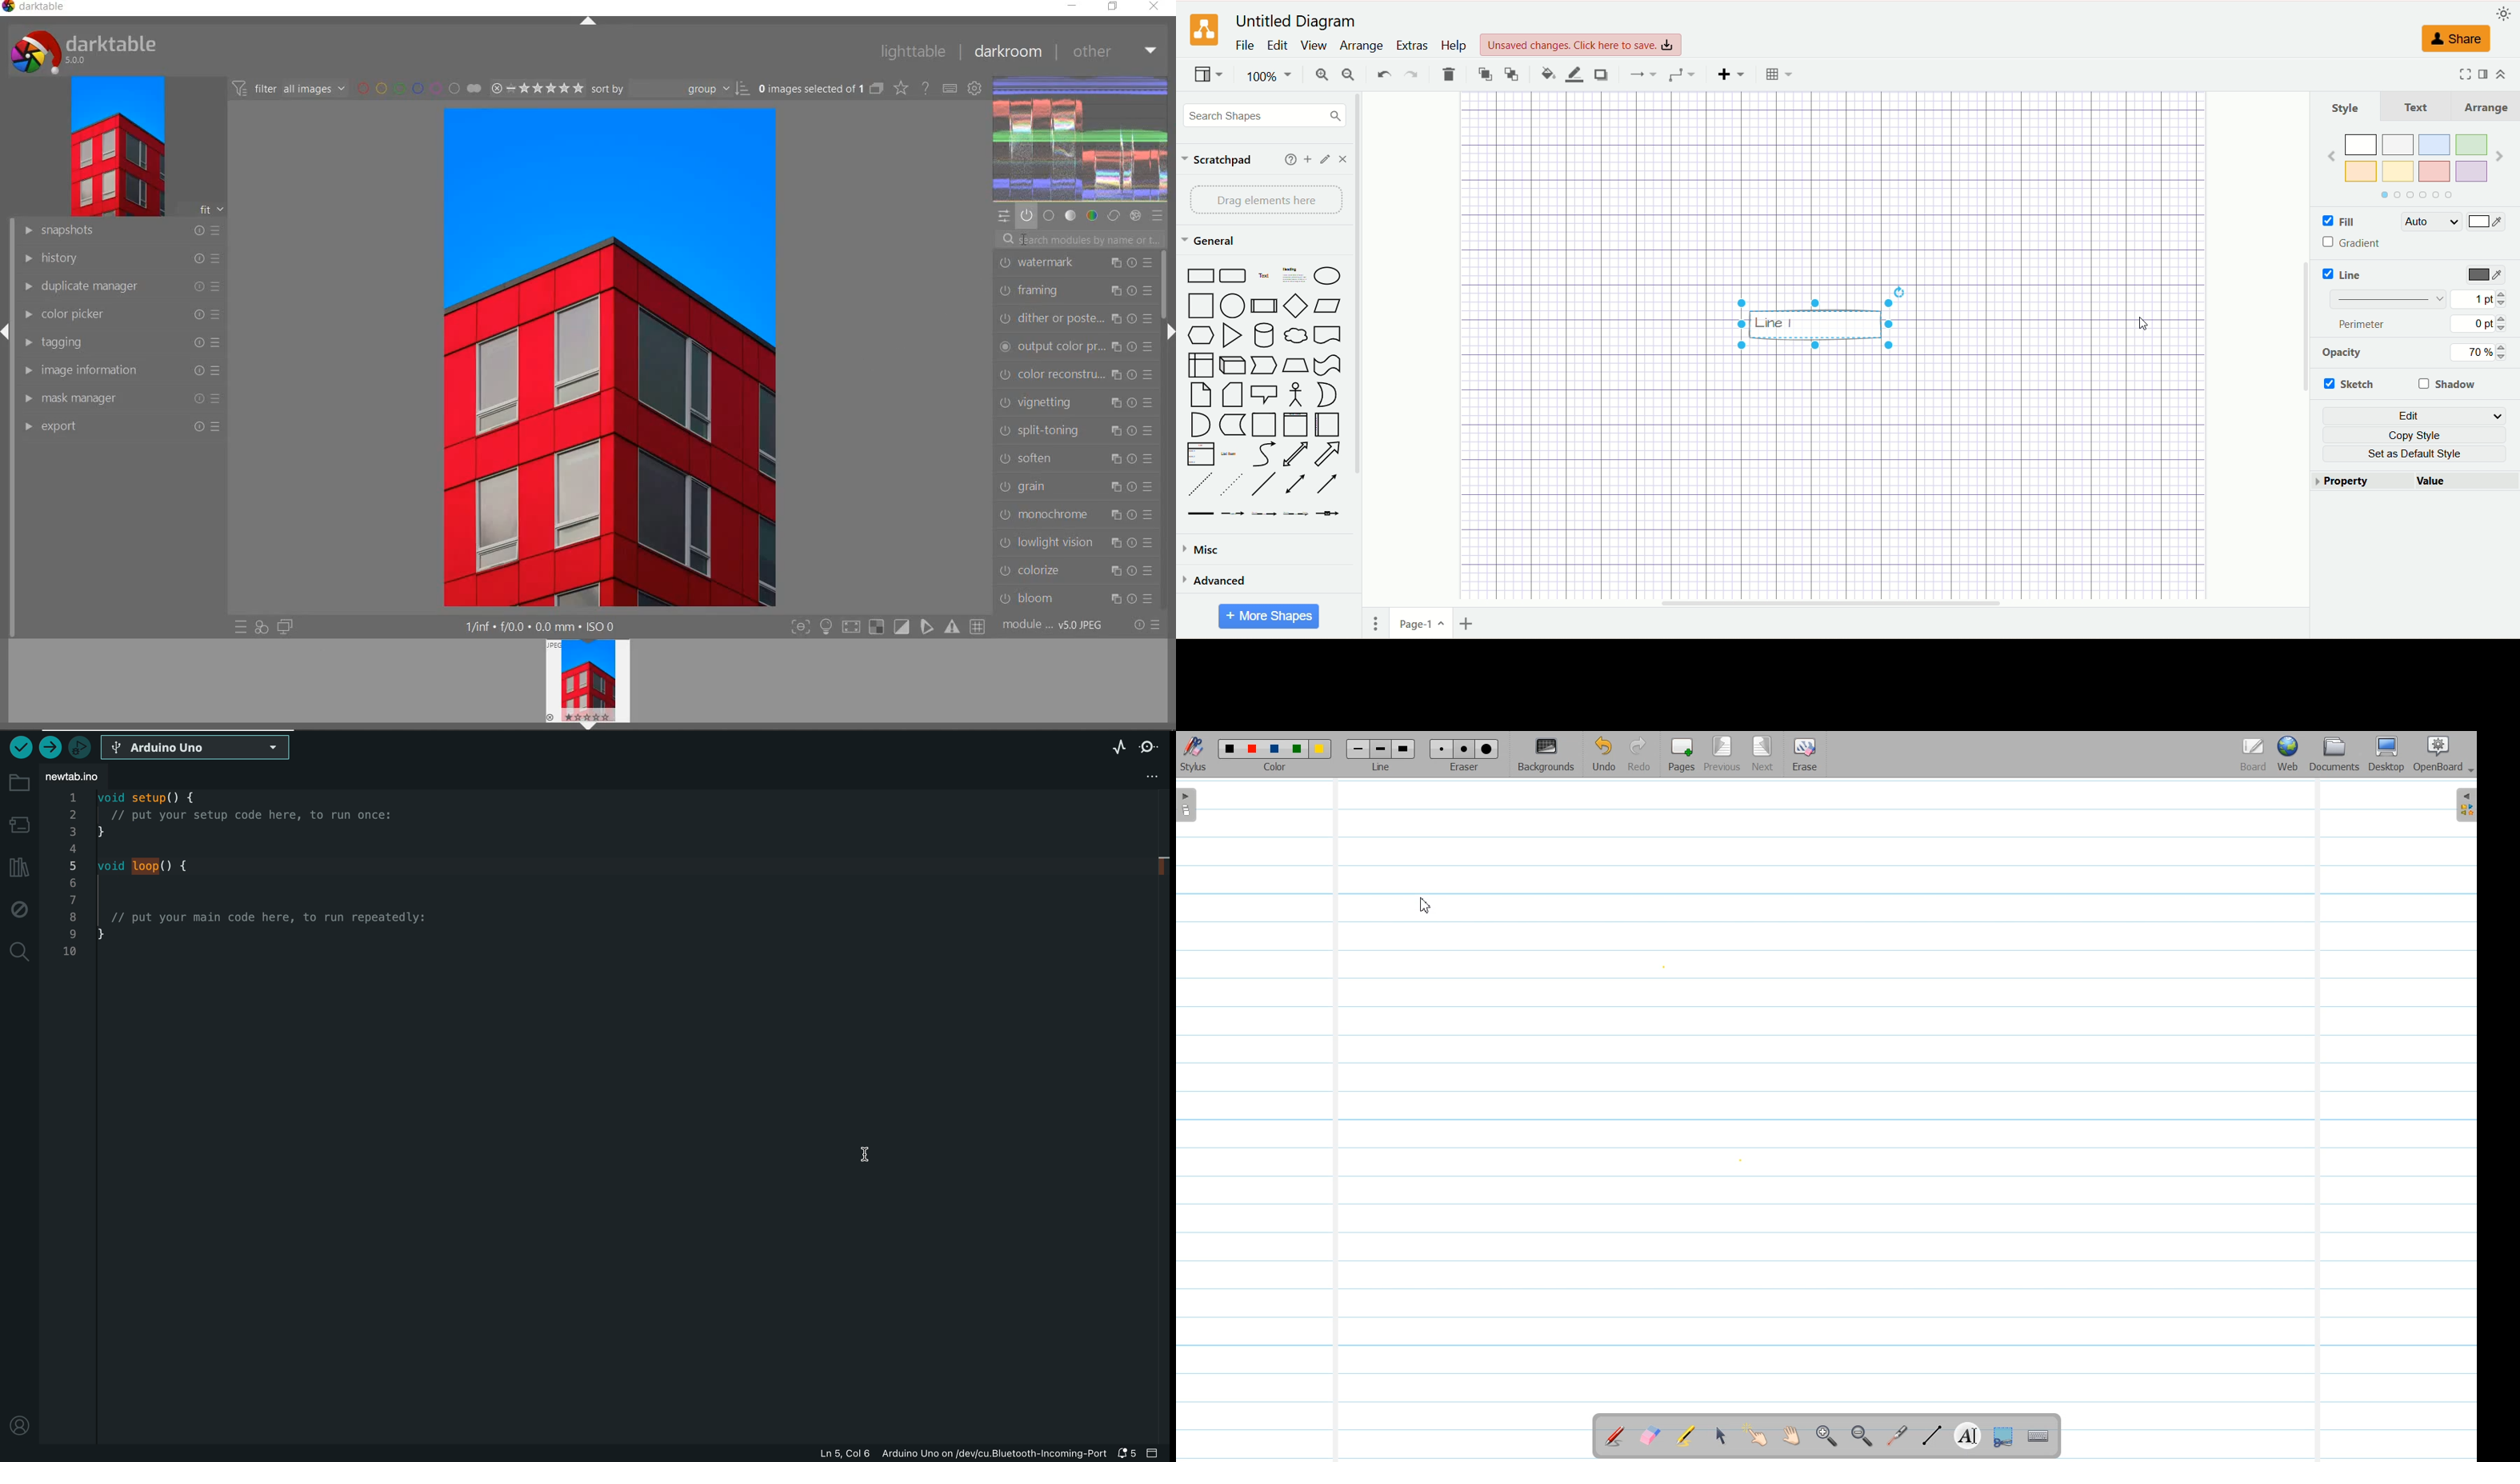 The image size is (2520, 1484). Describe the element at coordinates (262, 627) in the screenshot. I see `quick access for applying any of your styles` at that location.